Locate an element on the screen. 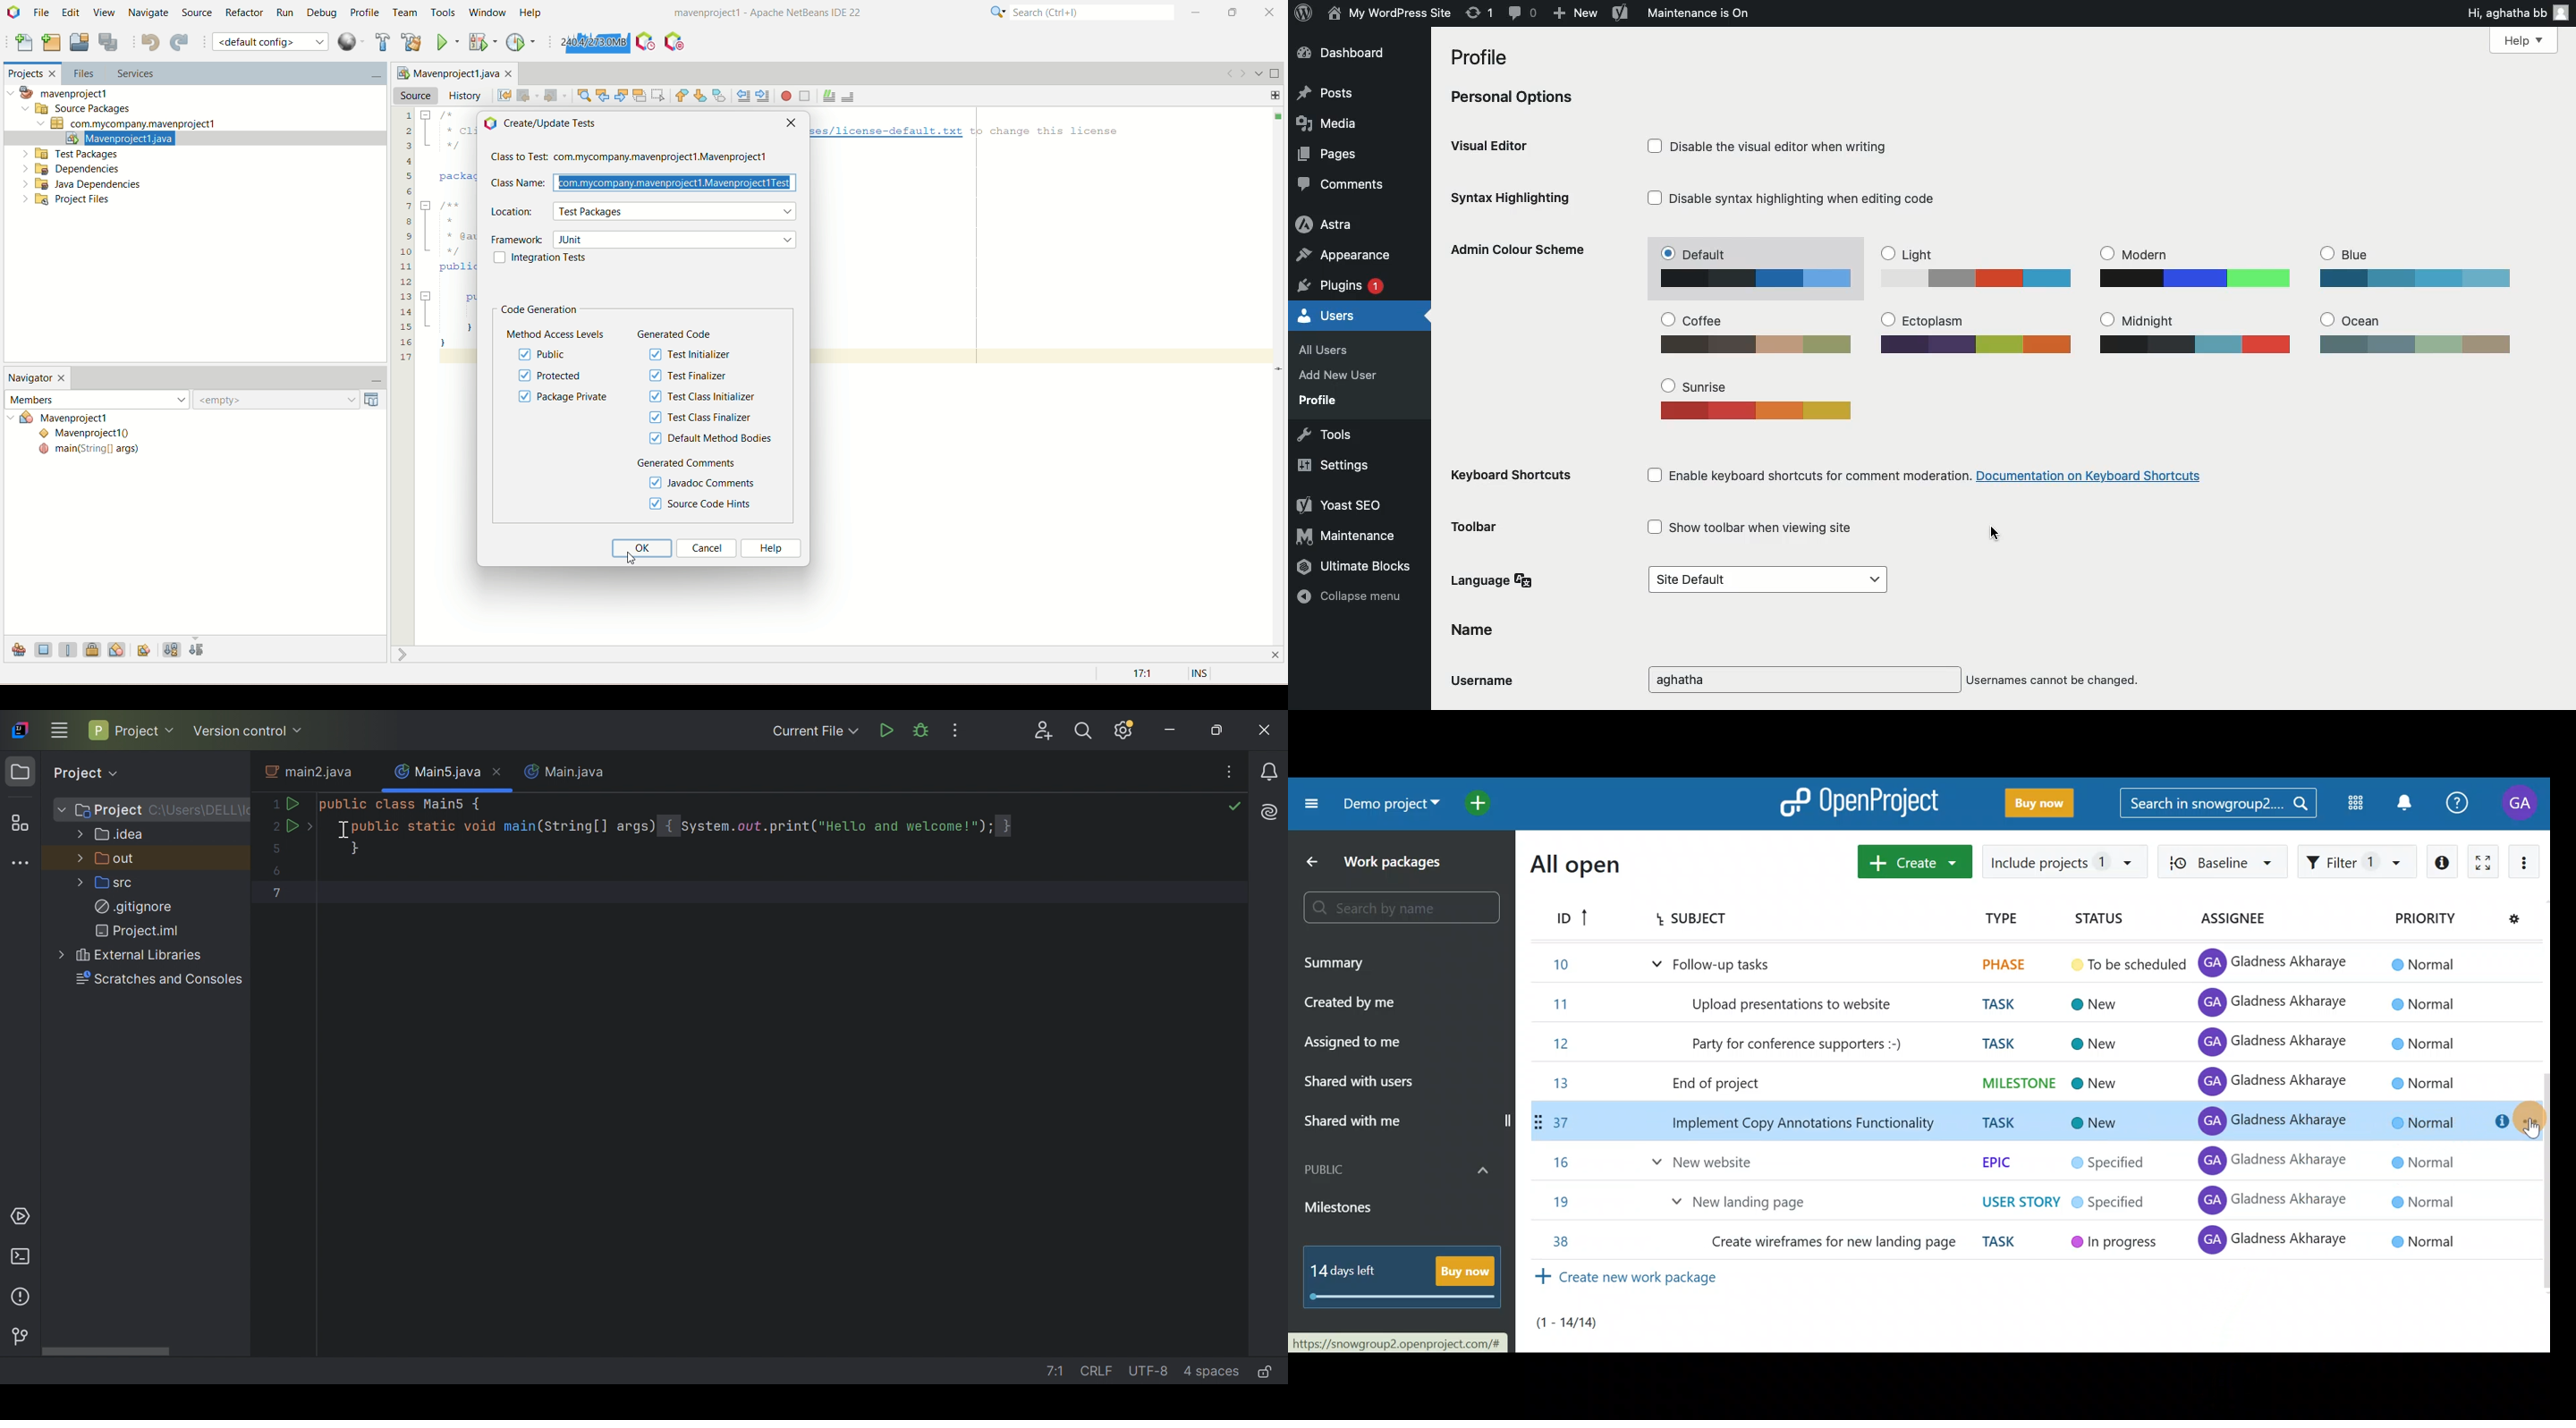 Image resolution: width=2576 pixels, height=1428 pixels. Sunrise is located at coordinates (1763, 399).